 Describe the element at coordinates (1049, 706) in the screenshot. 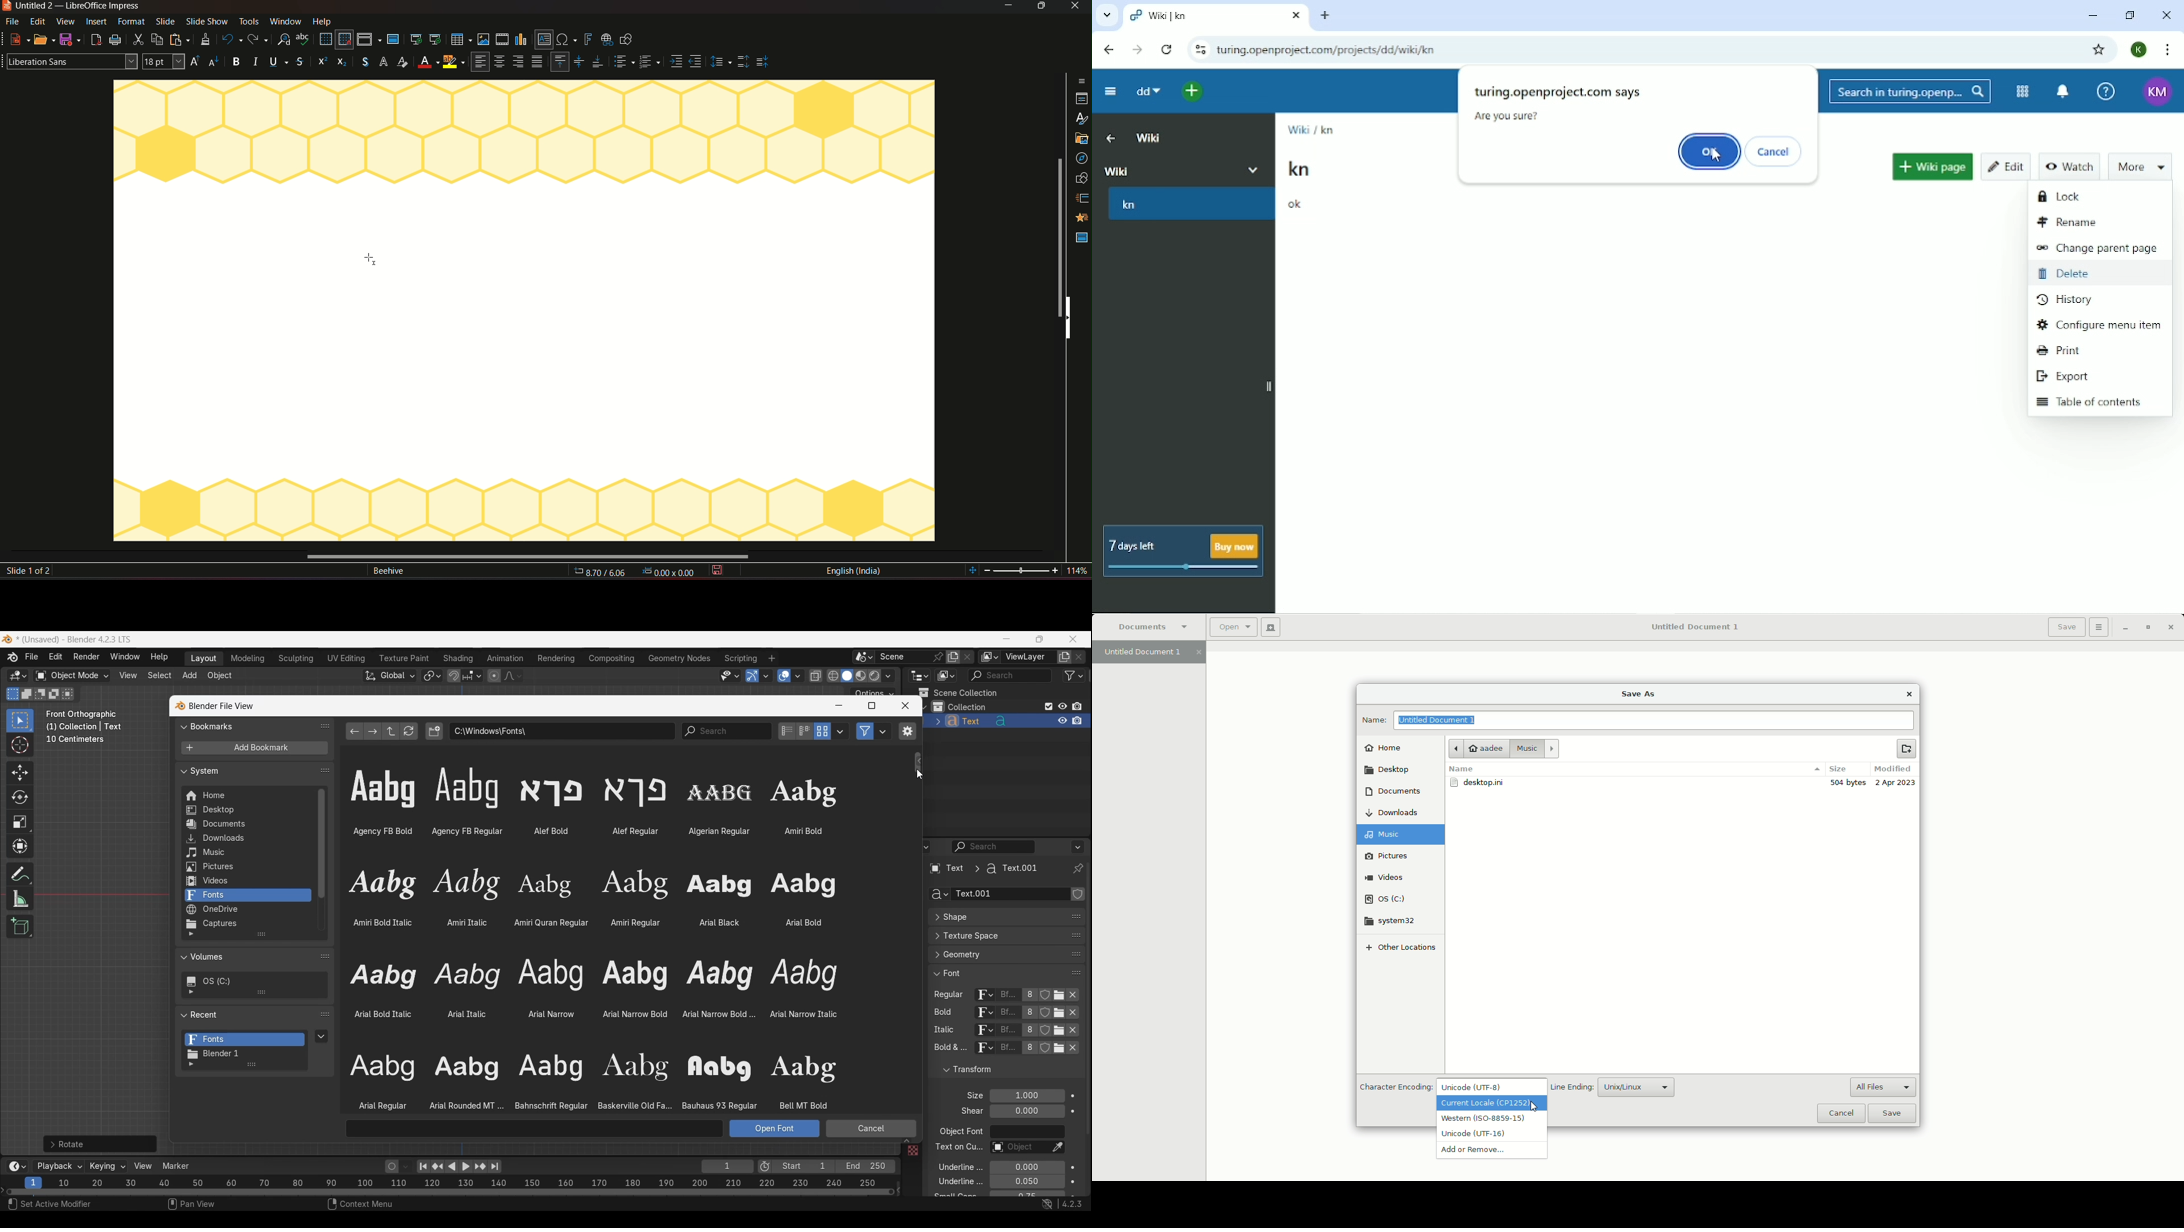

I see `Exclude from view layer` at that location.